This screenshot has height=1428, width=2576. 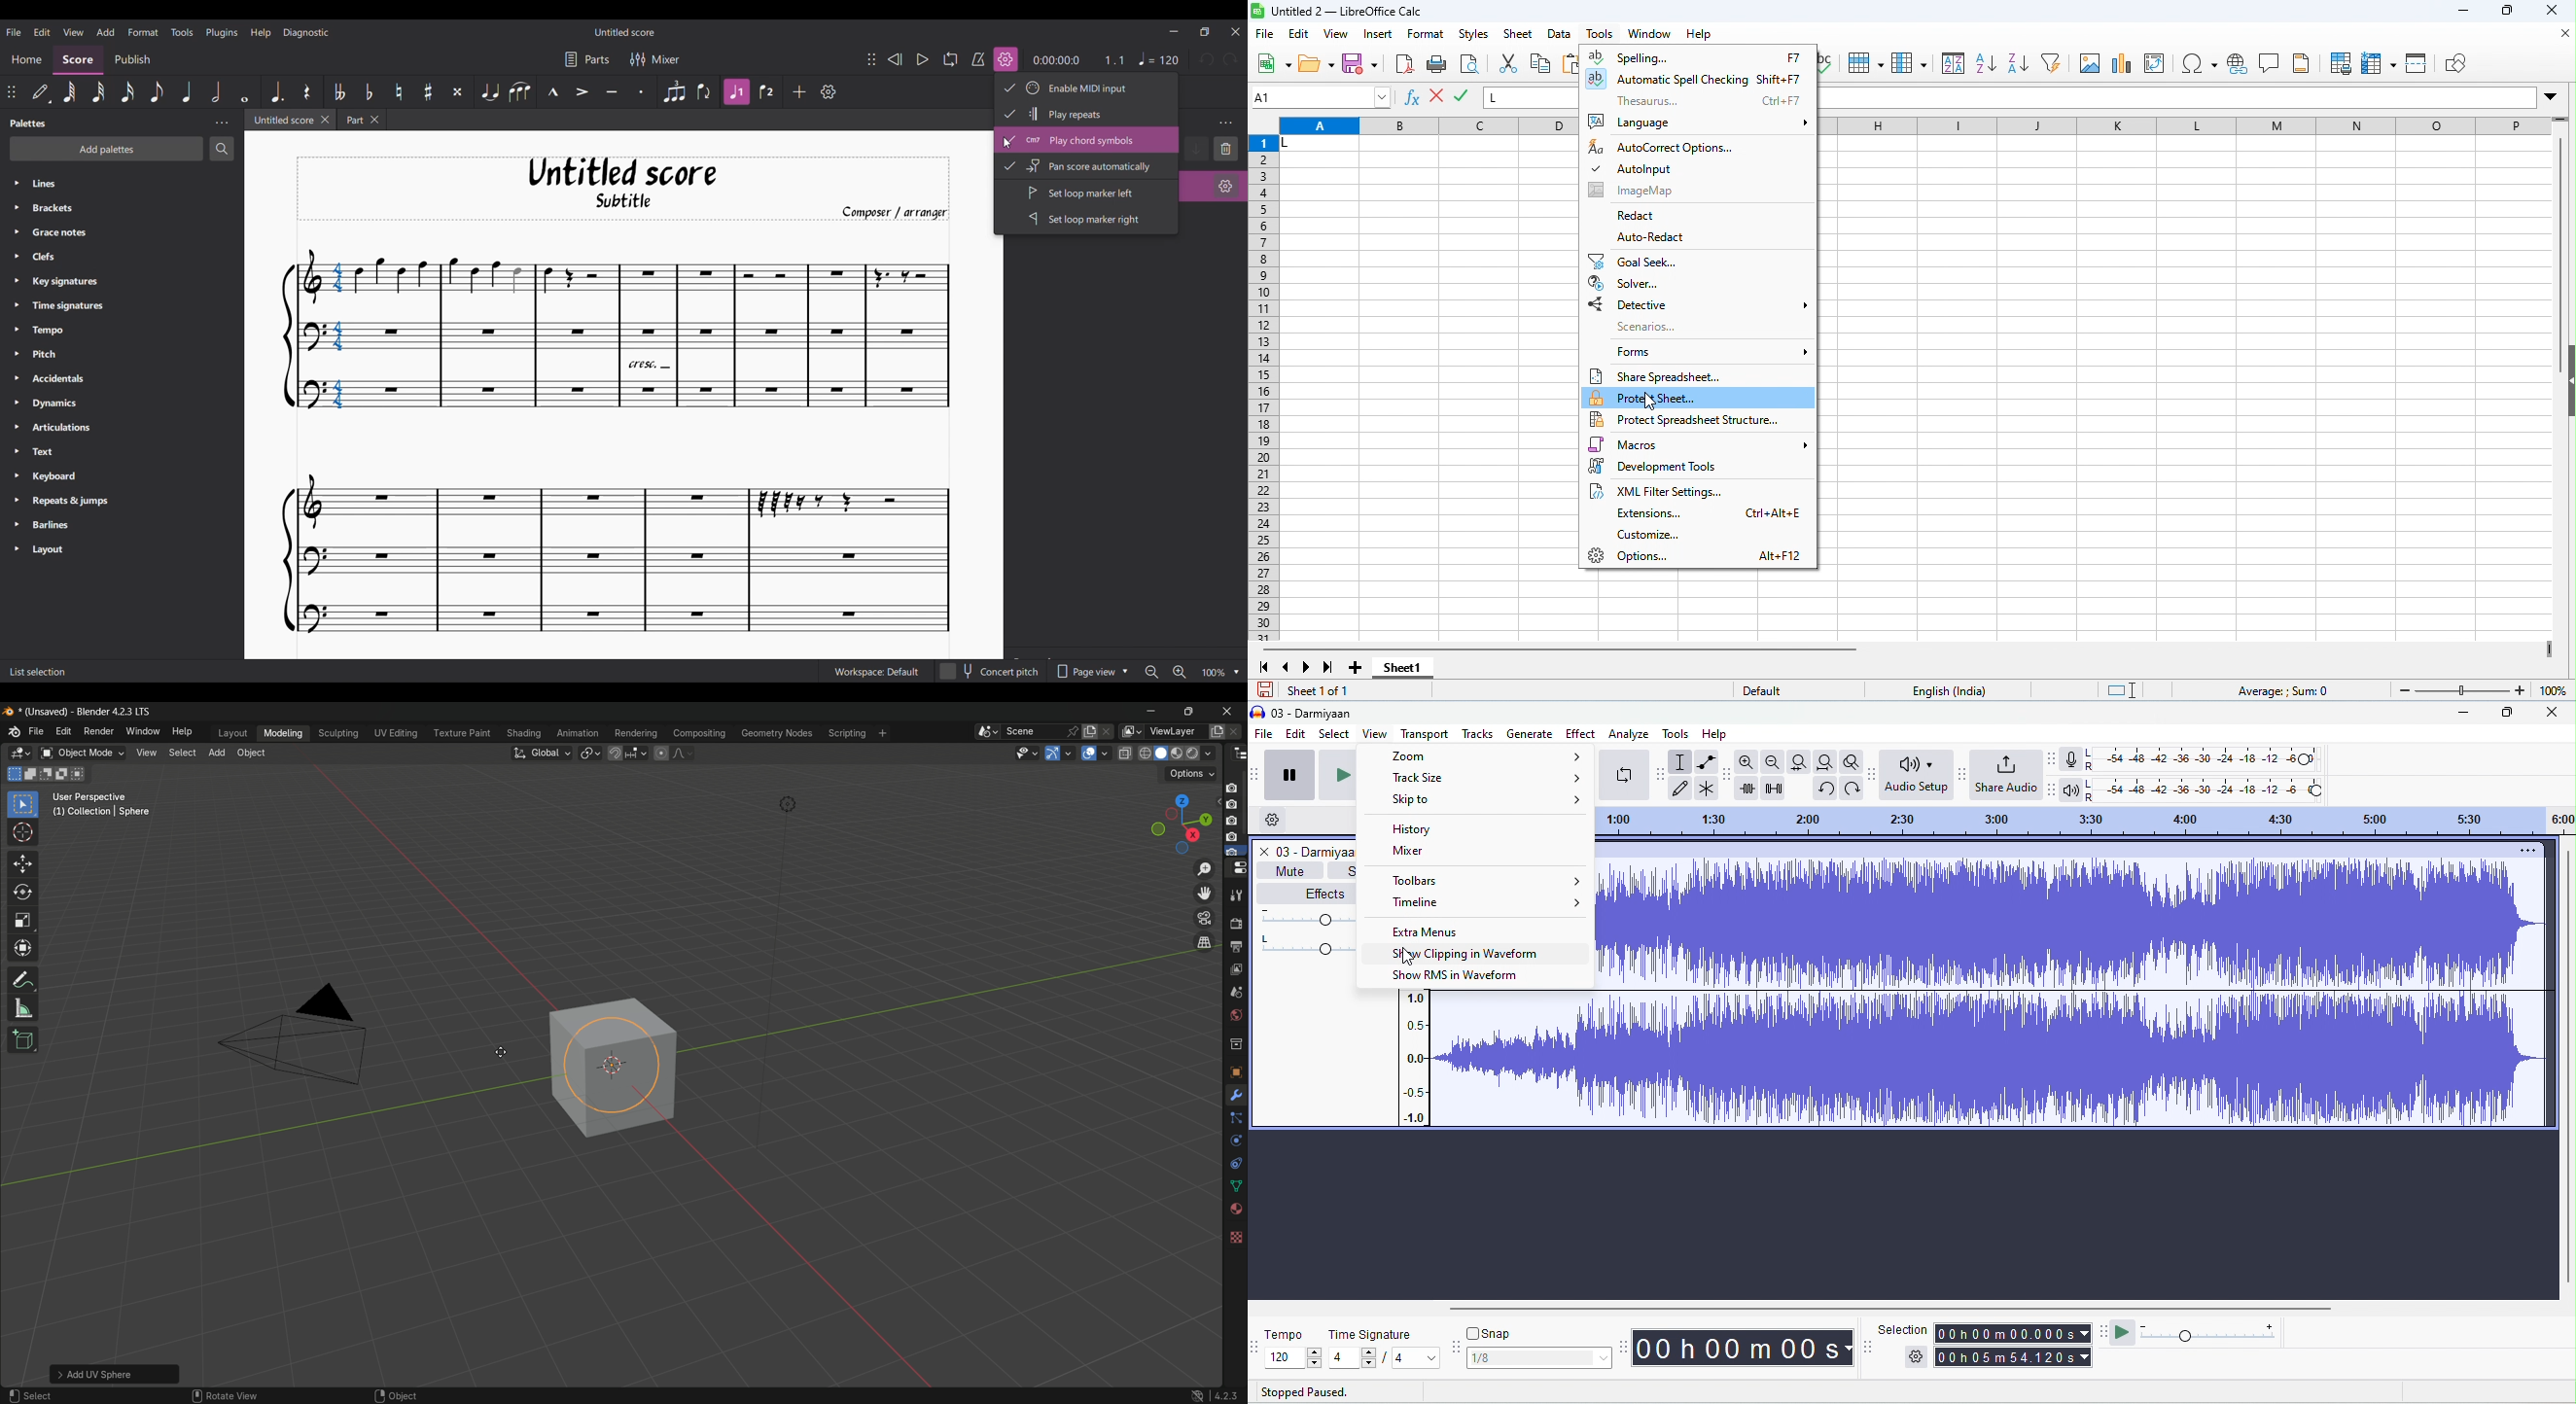 I want to click on view, so click(x=1337, y=34).